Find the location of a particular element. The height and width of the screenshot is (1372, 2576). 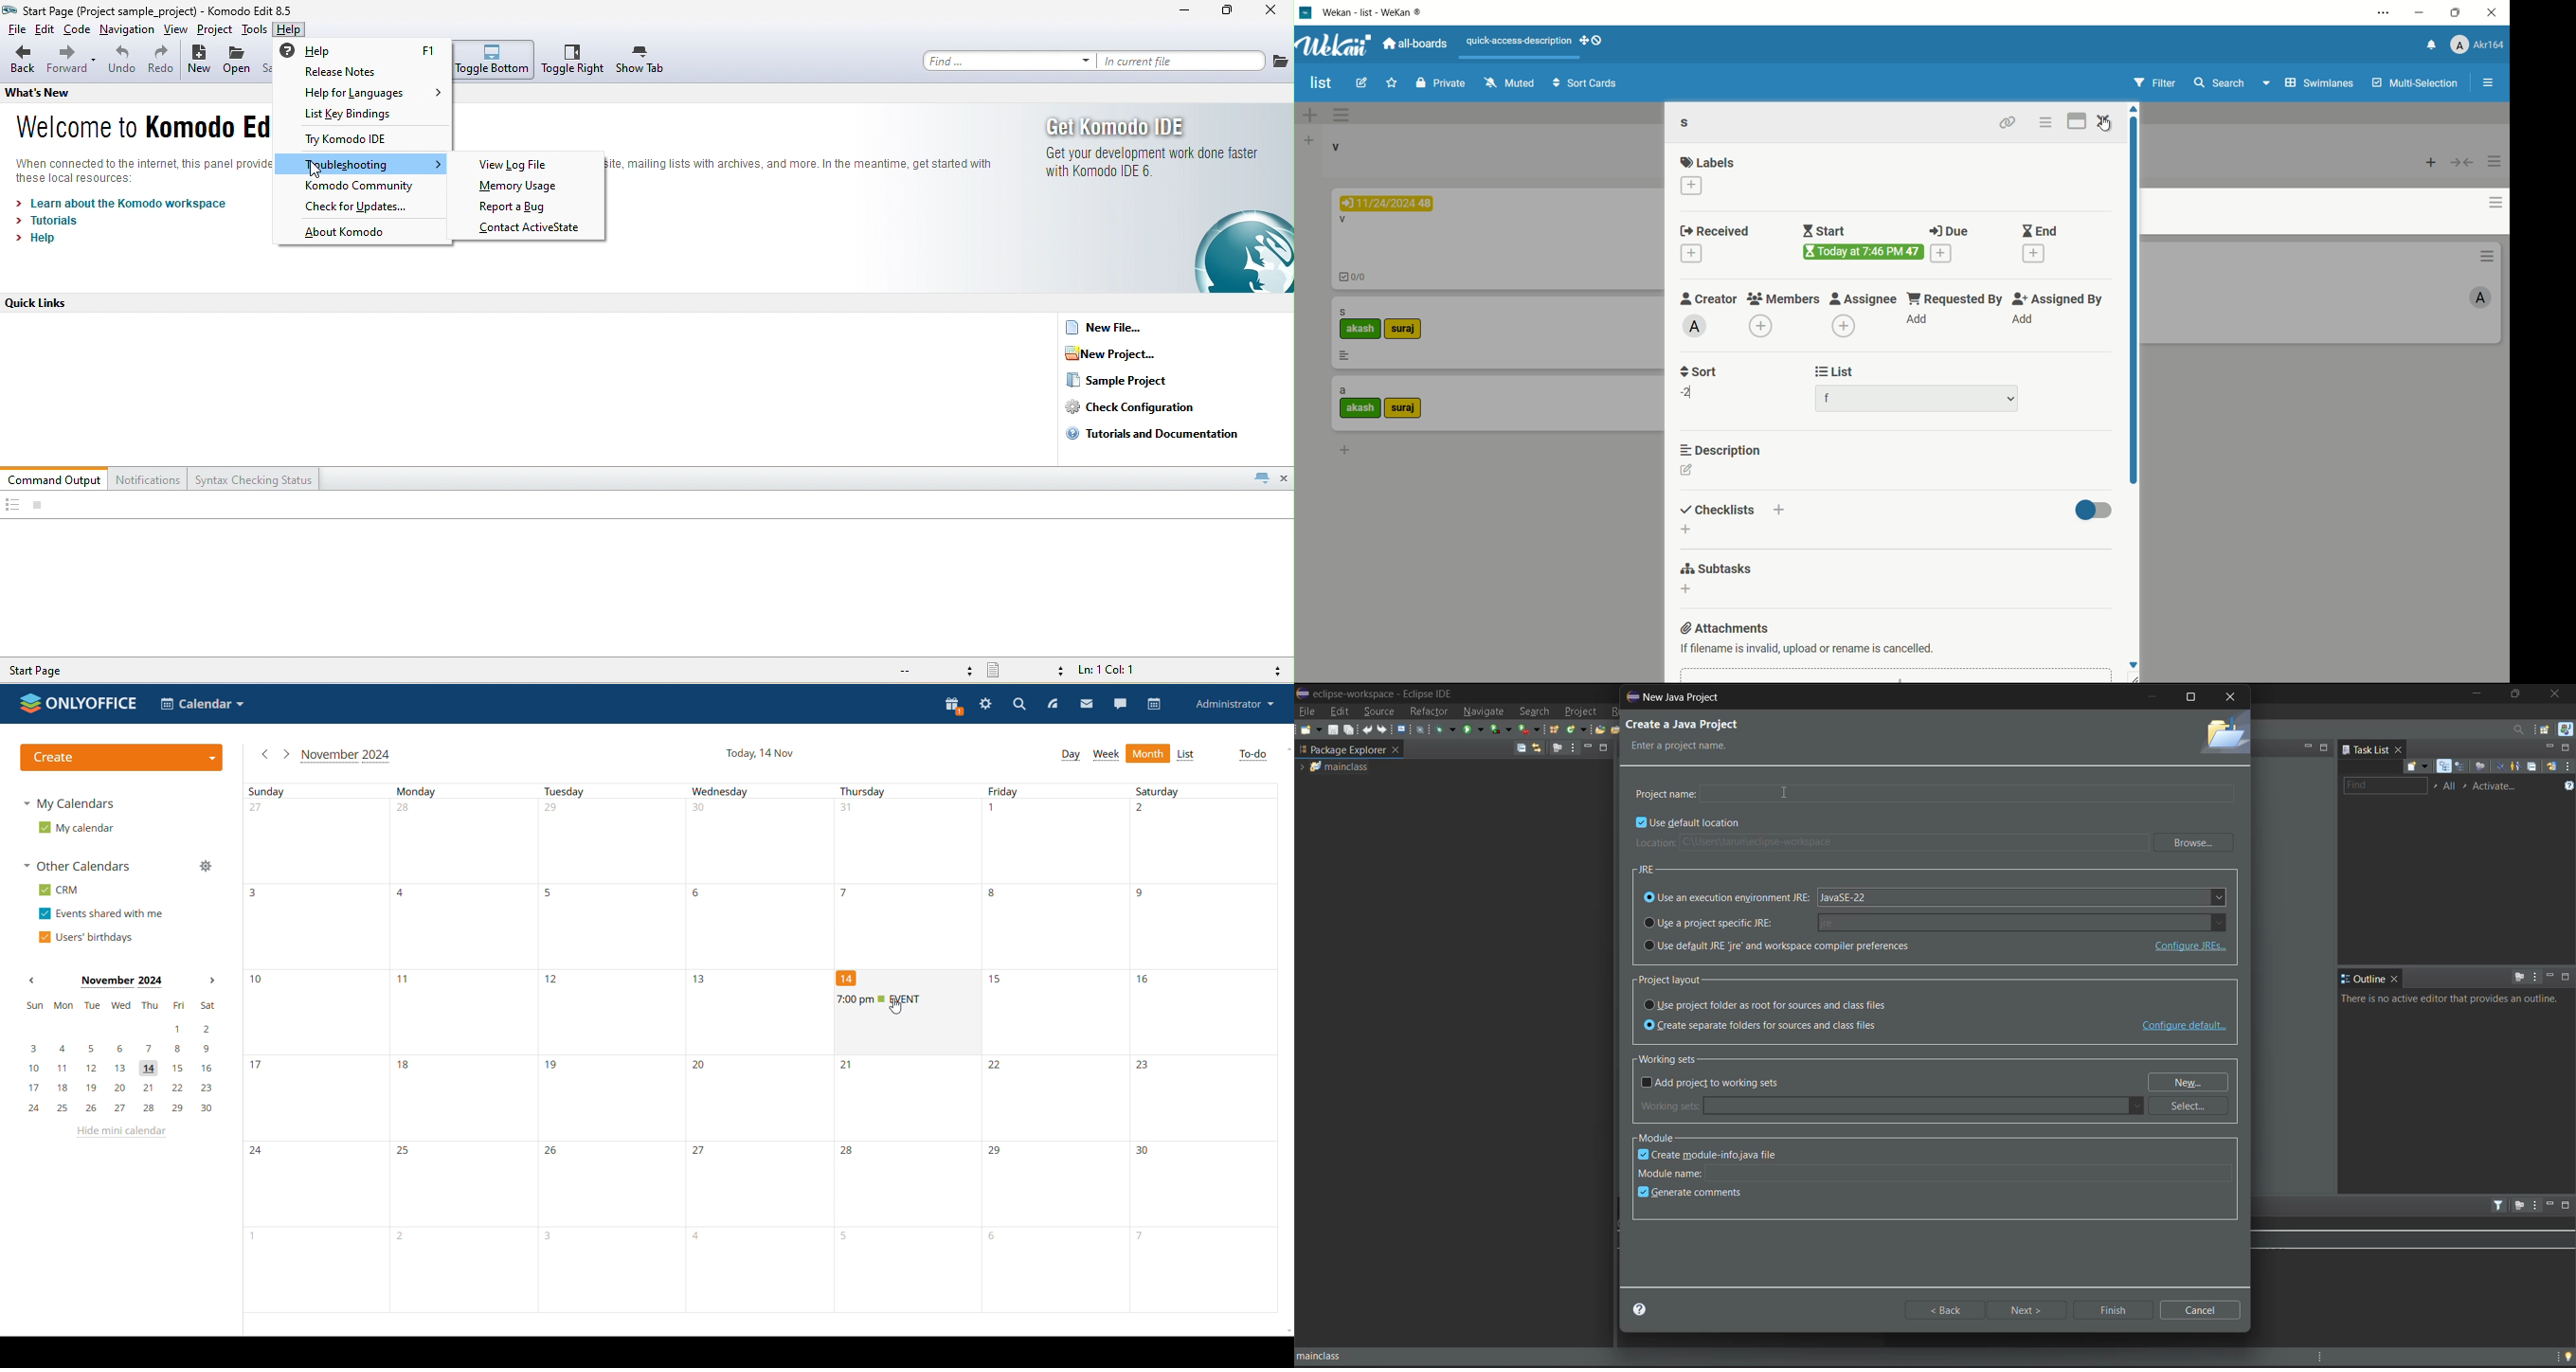

add list is located at coordinates (1309, 141).